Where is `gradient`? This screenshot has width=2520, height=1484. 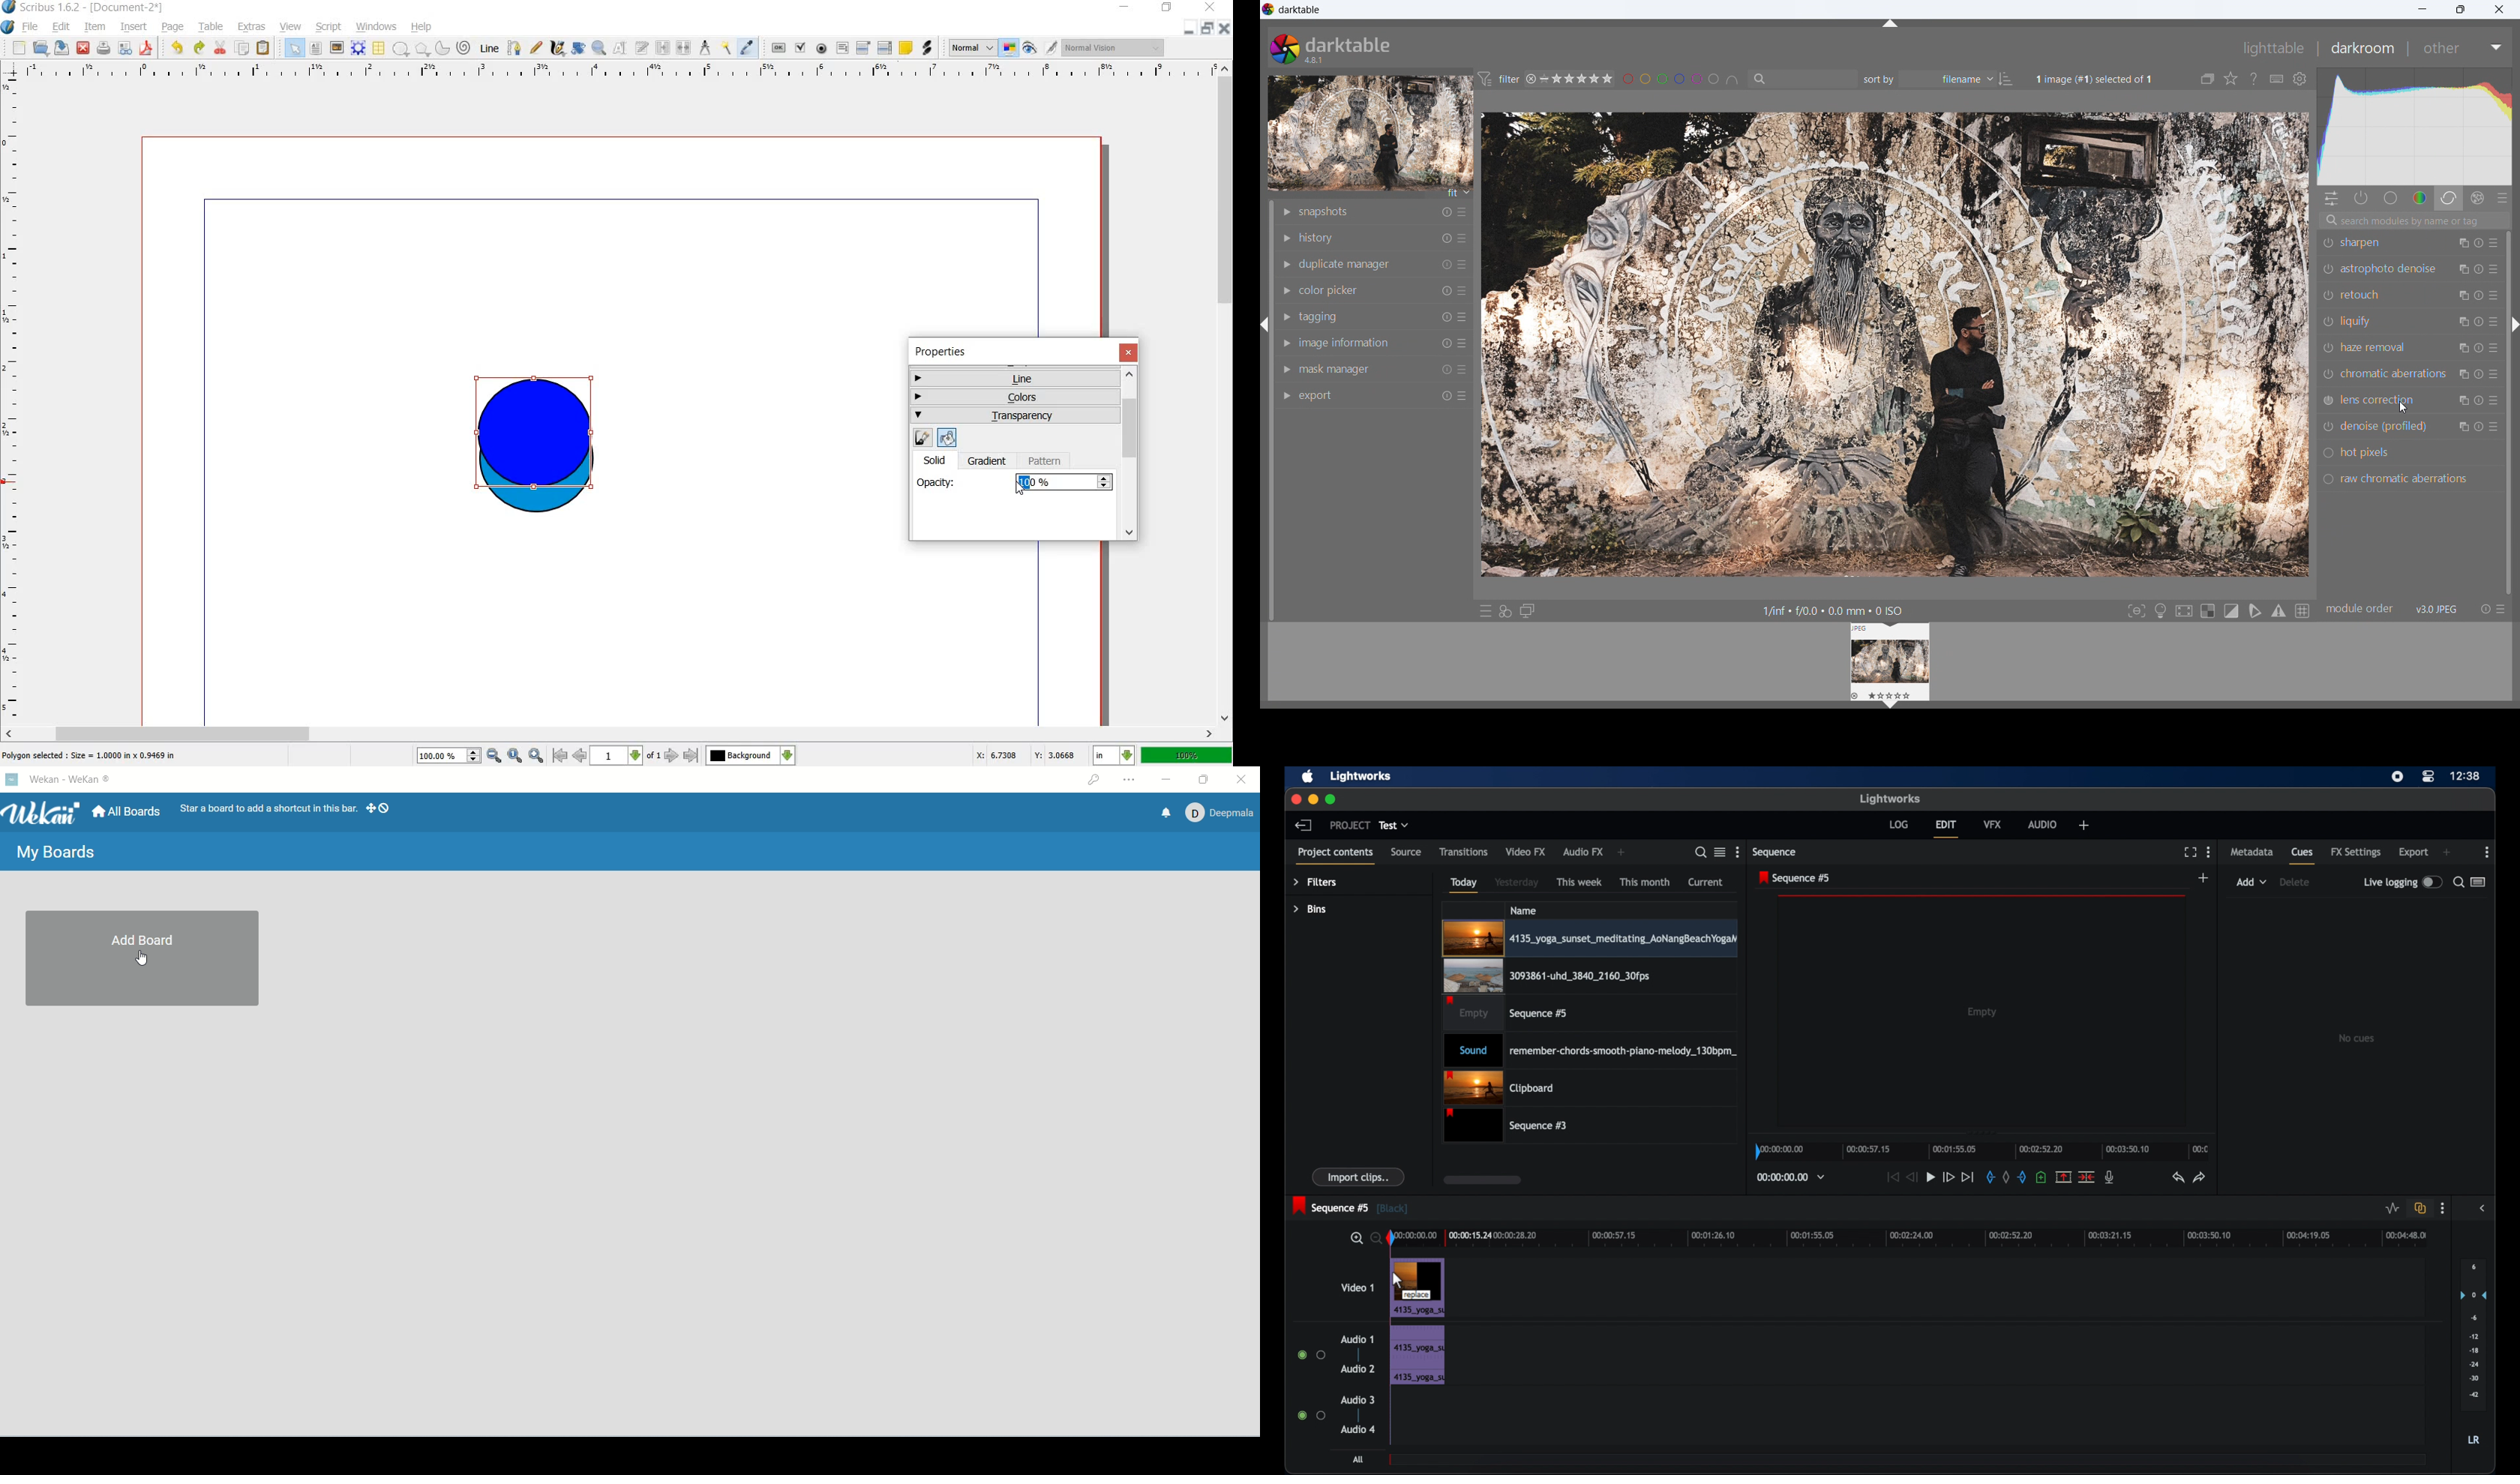 gradient is located at coordinates (988, 462).